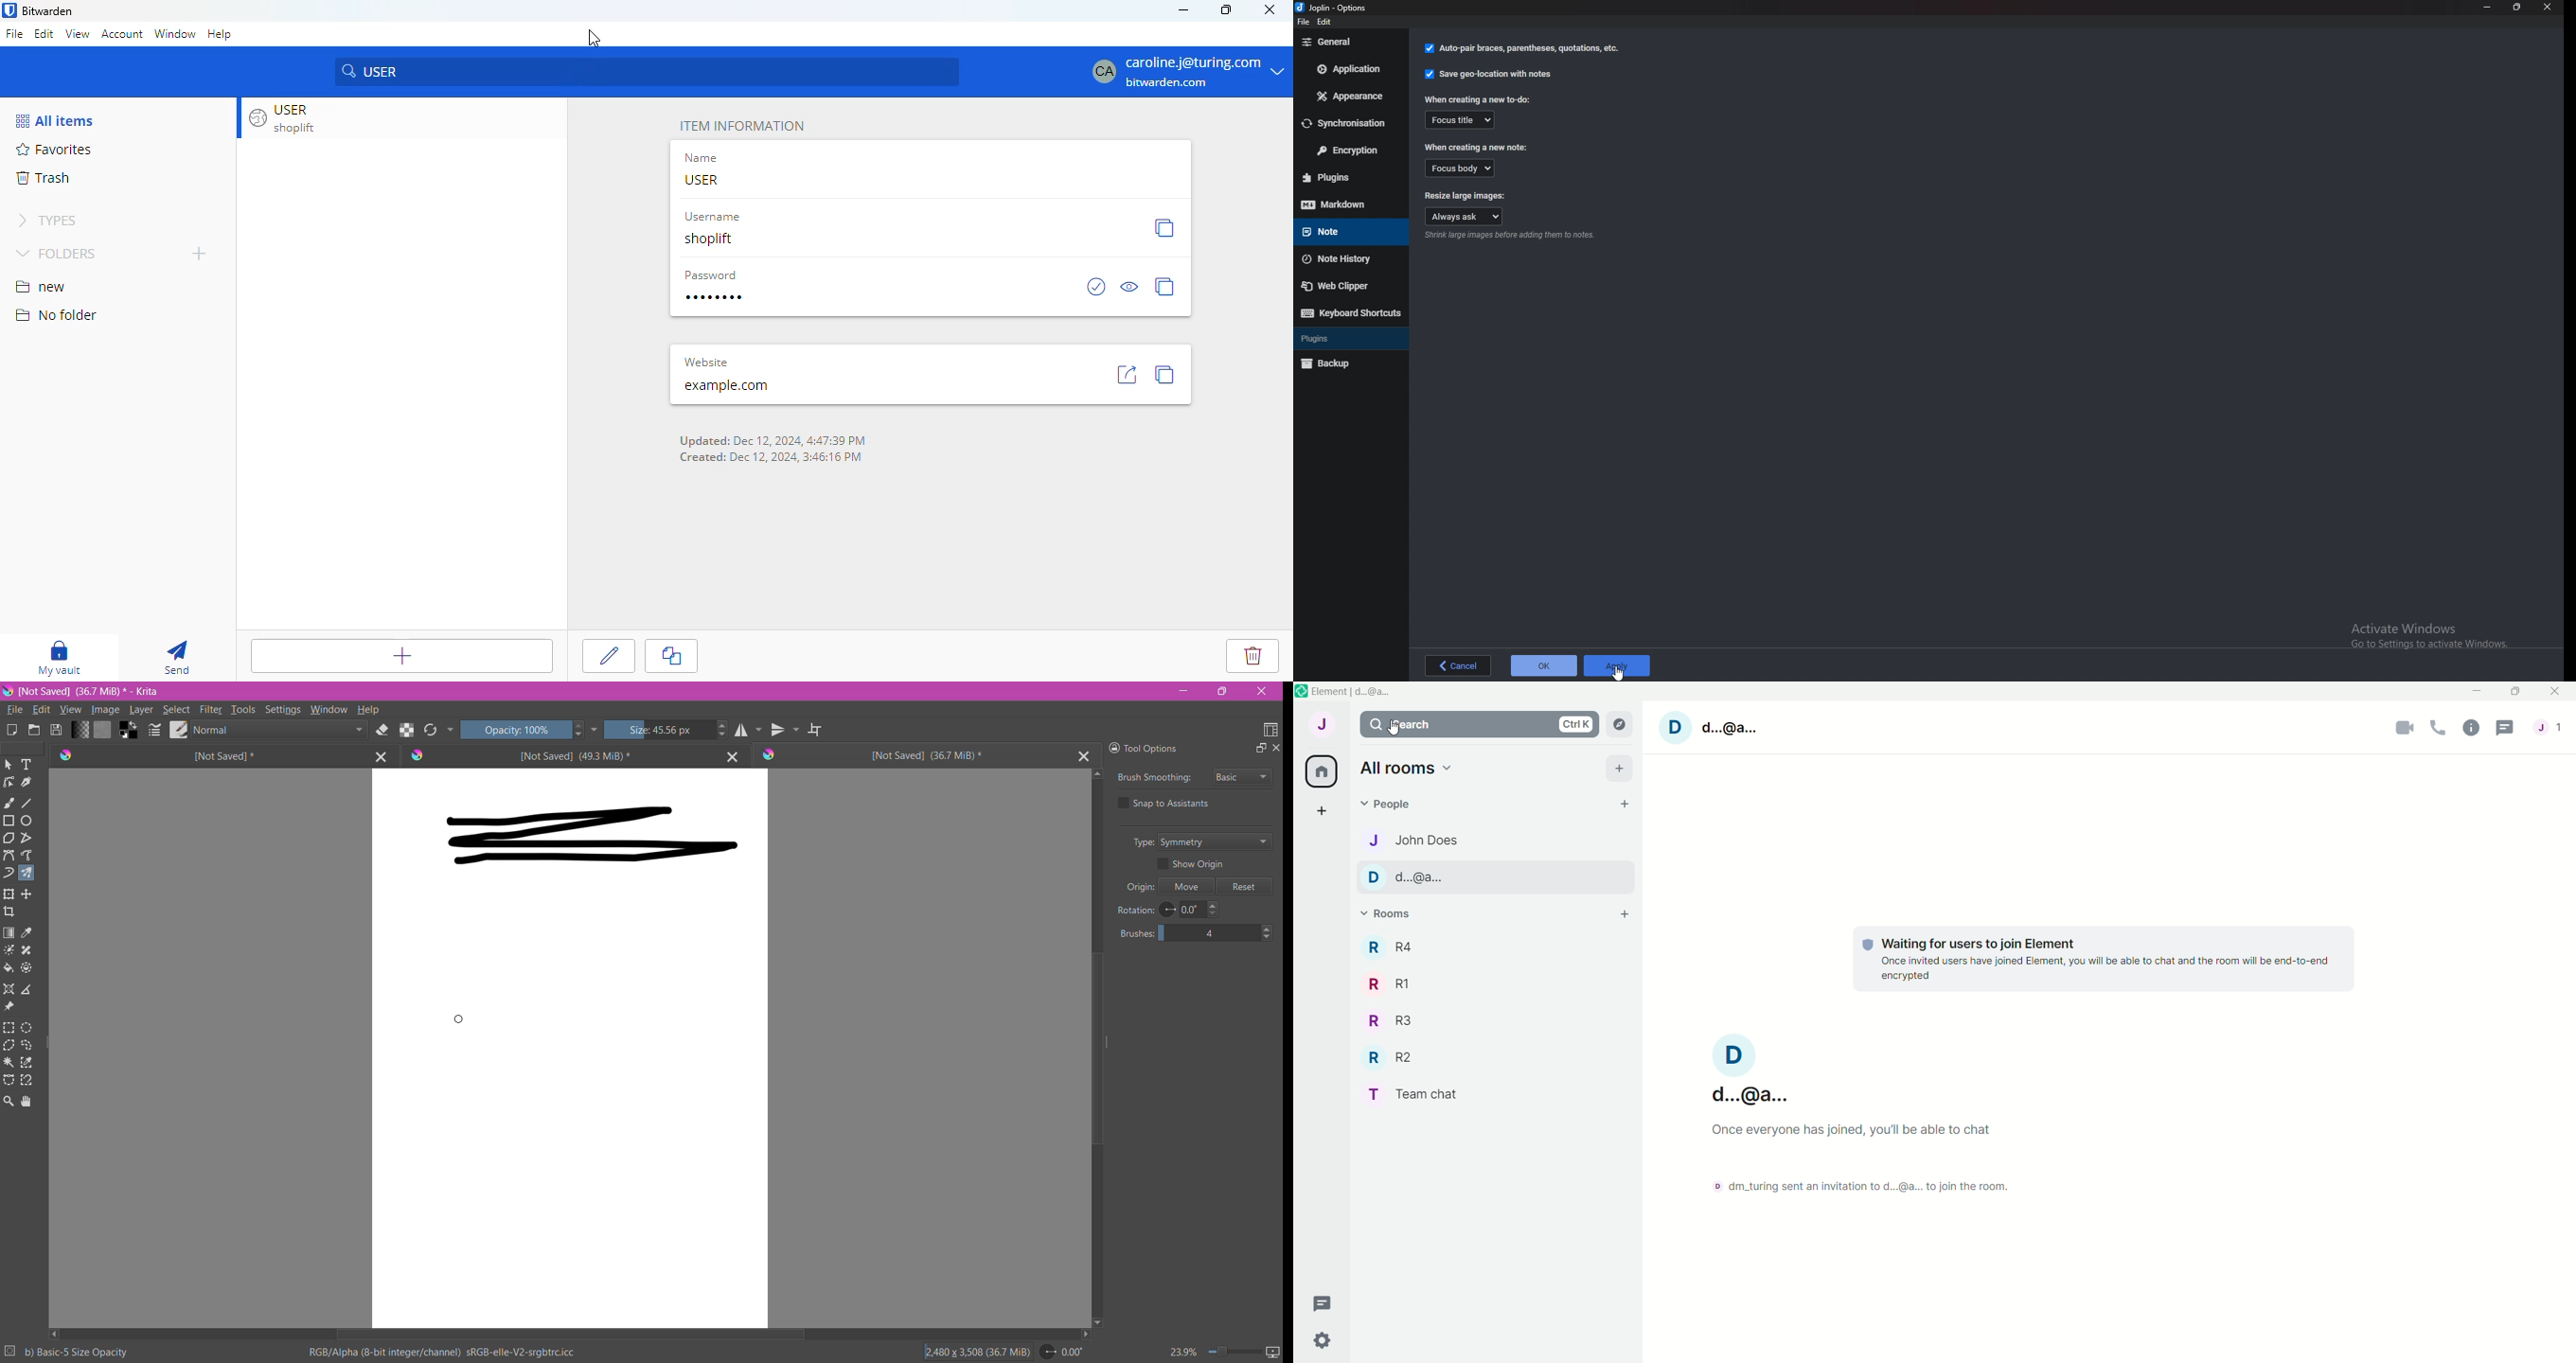  I want to click on Set Rotation Level, so click(1195, 911).